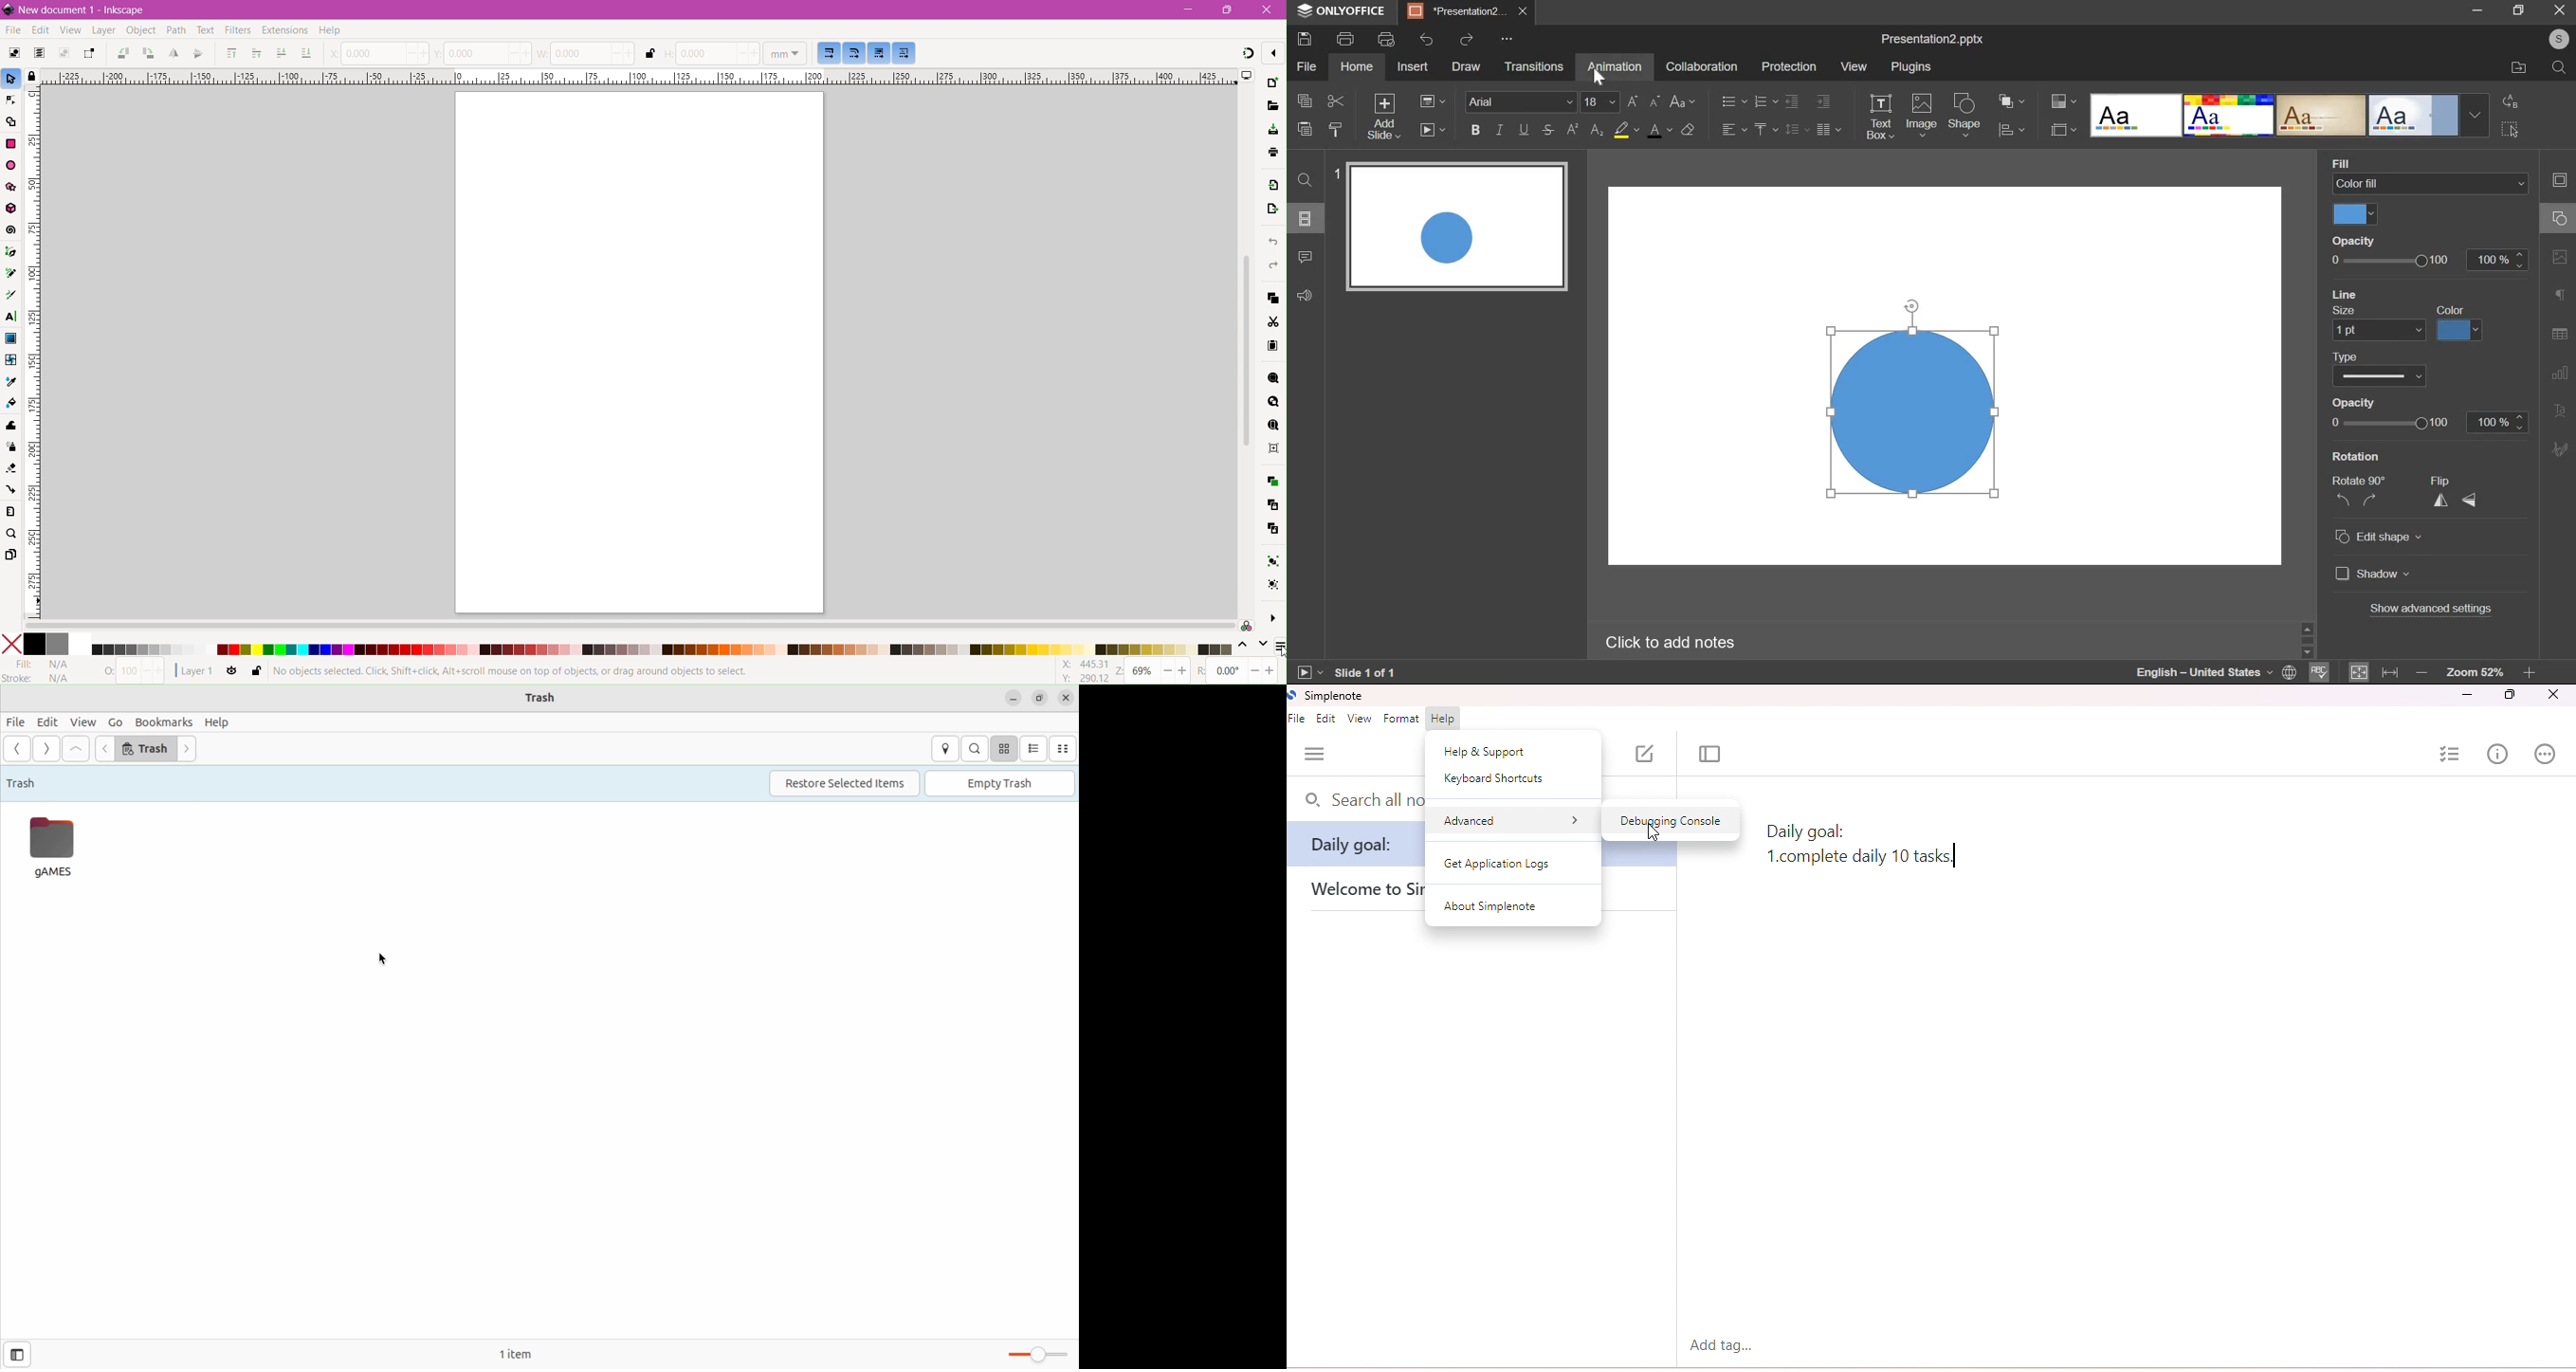 This screenshot has height=1372, width=2576. Describe the element at coordinates (2556, 314) in the screenshot. I see `right side bar` at that location.